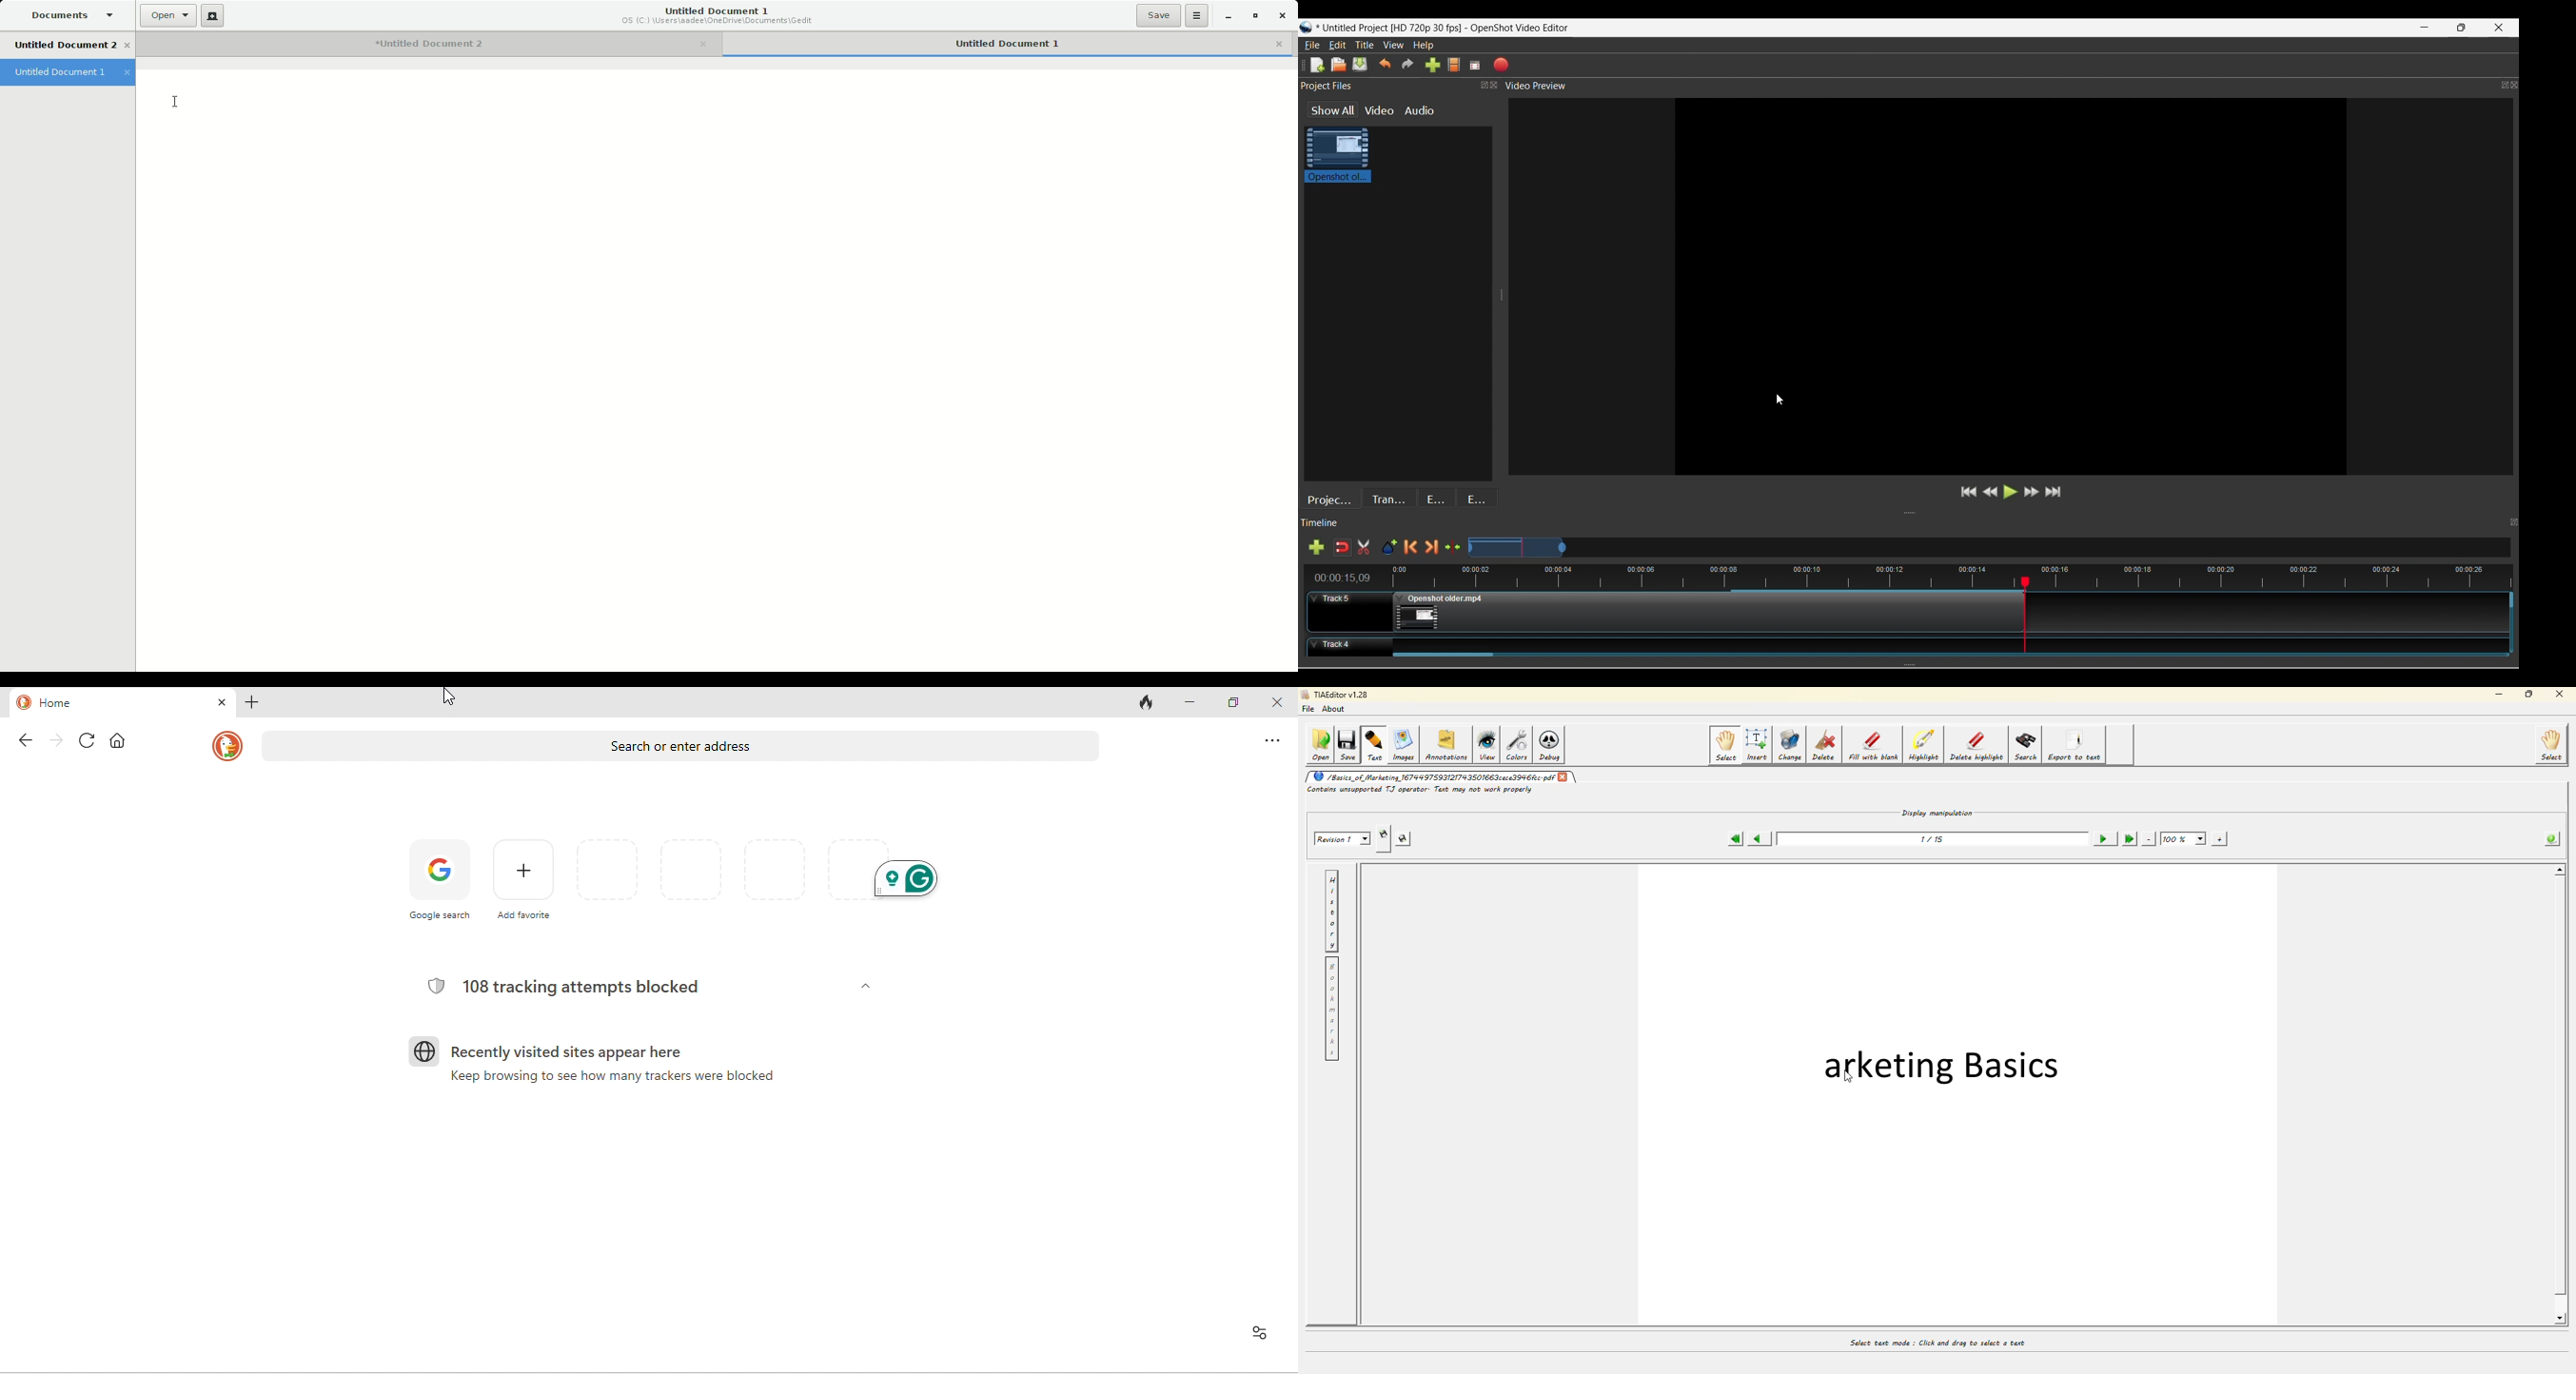  Describe the element at coordinates (1477, 497) in the screenshot. I see `Emojis` at that location.